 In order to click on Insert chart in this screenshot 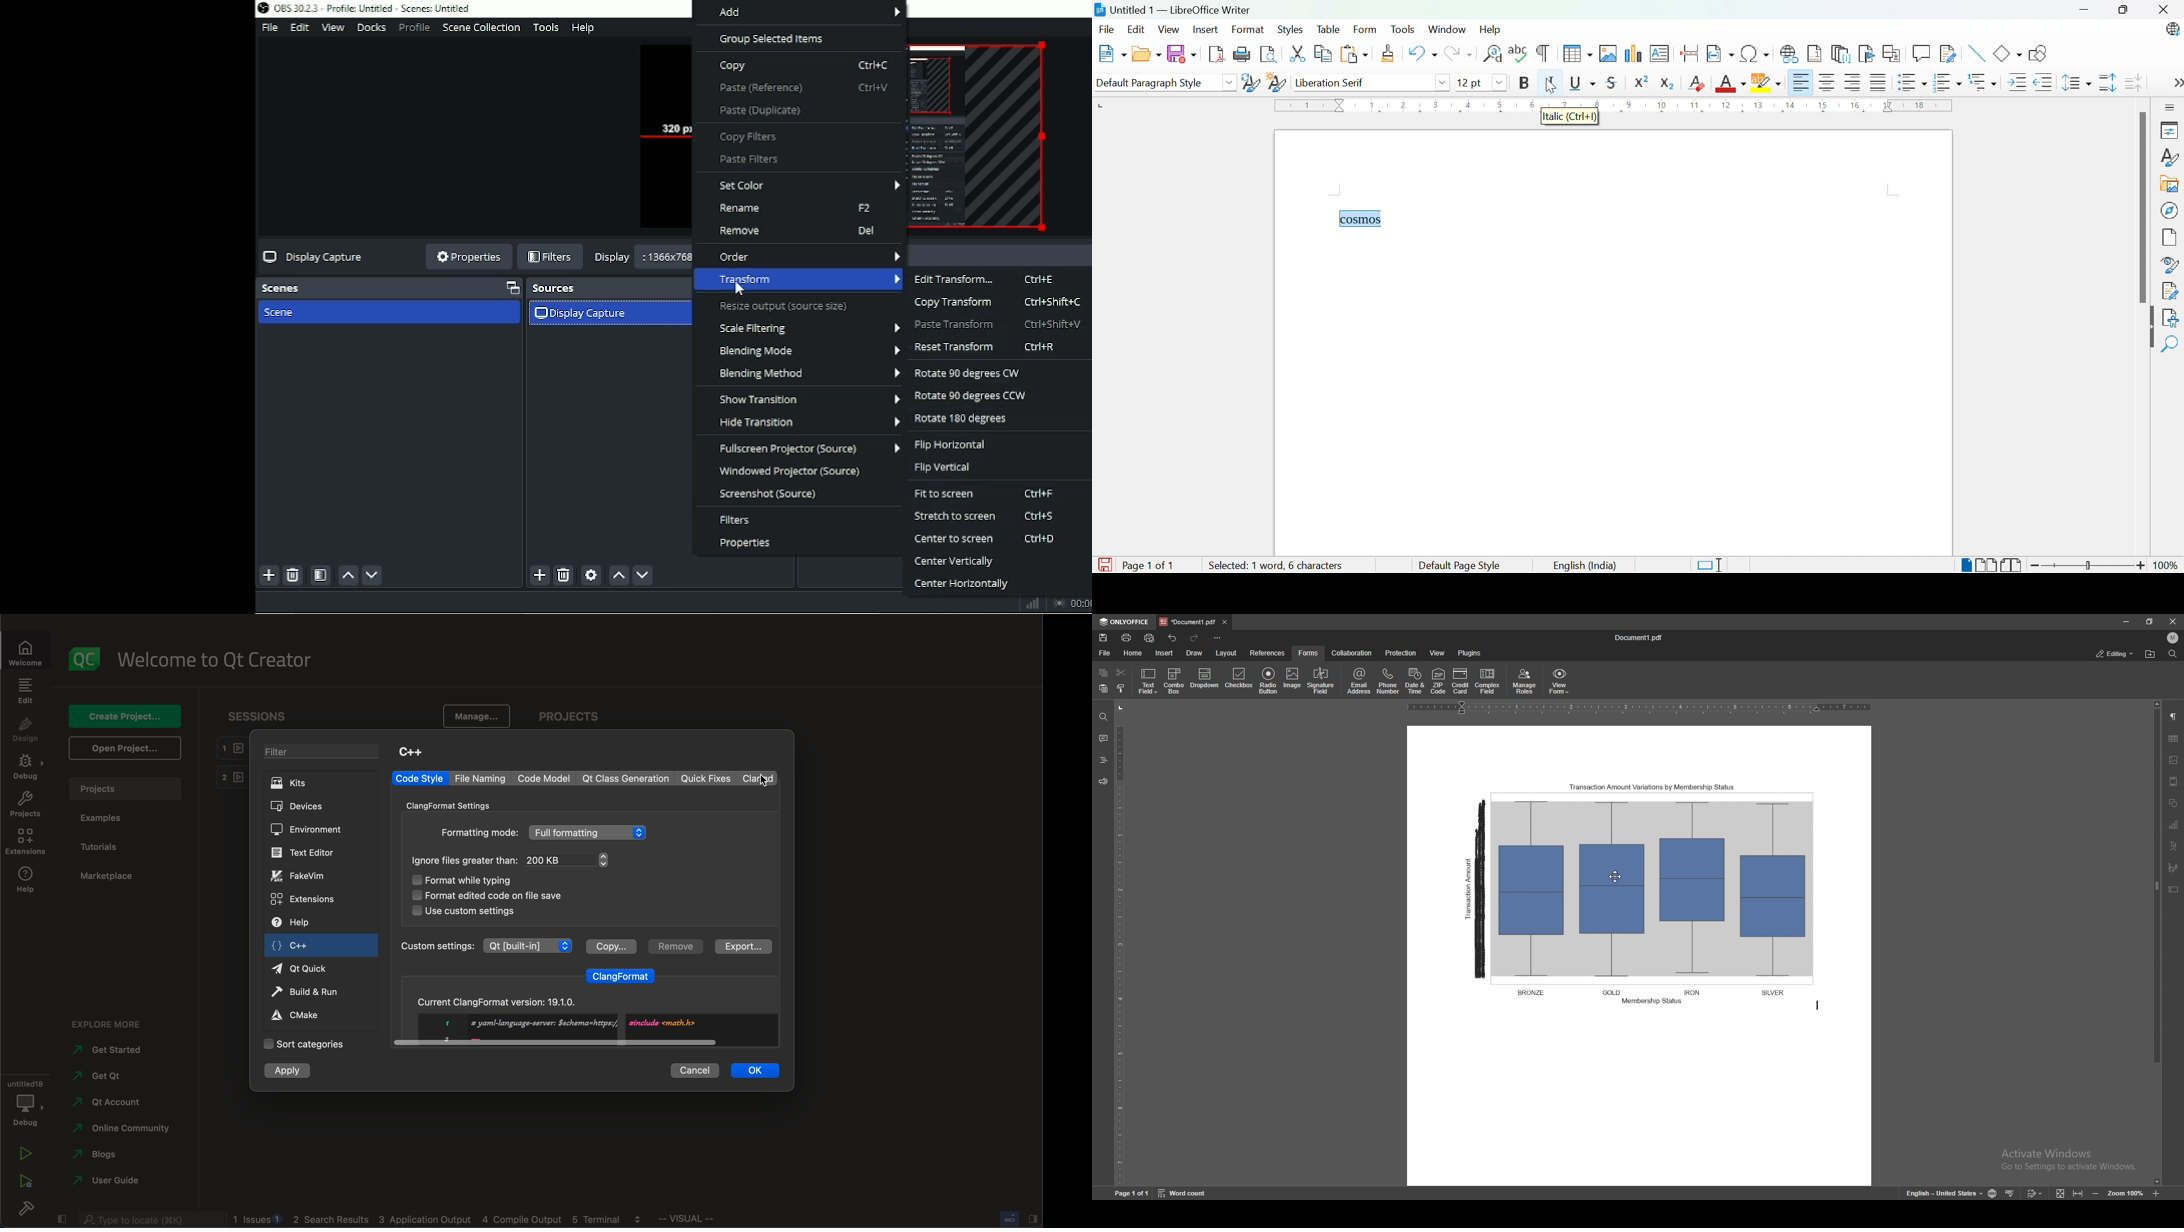, I will do `click(1631, 54)`.